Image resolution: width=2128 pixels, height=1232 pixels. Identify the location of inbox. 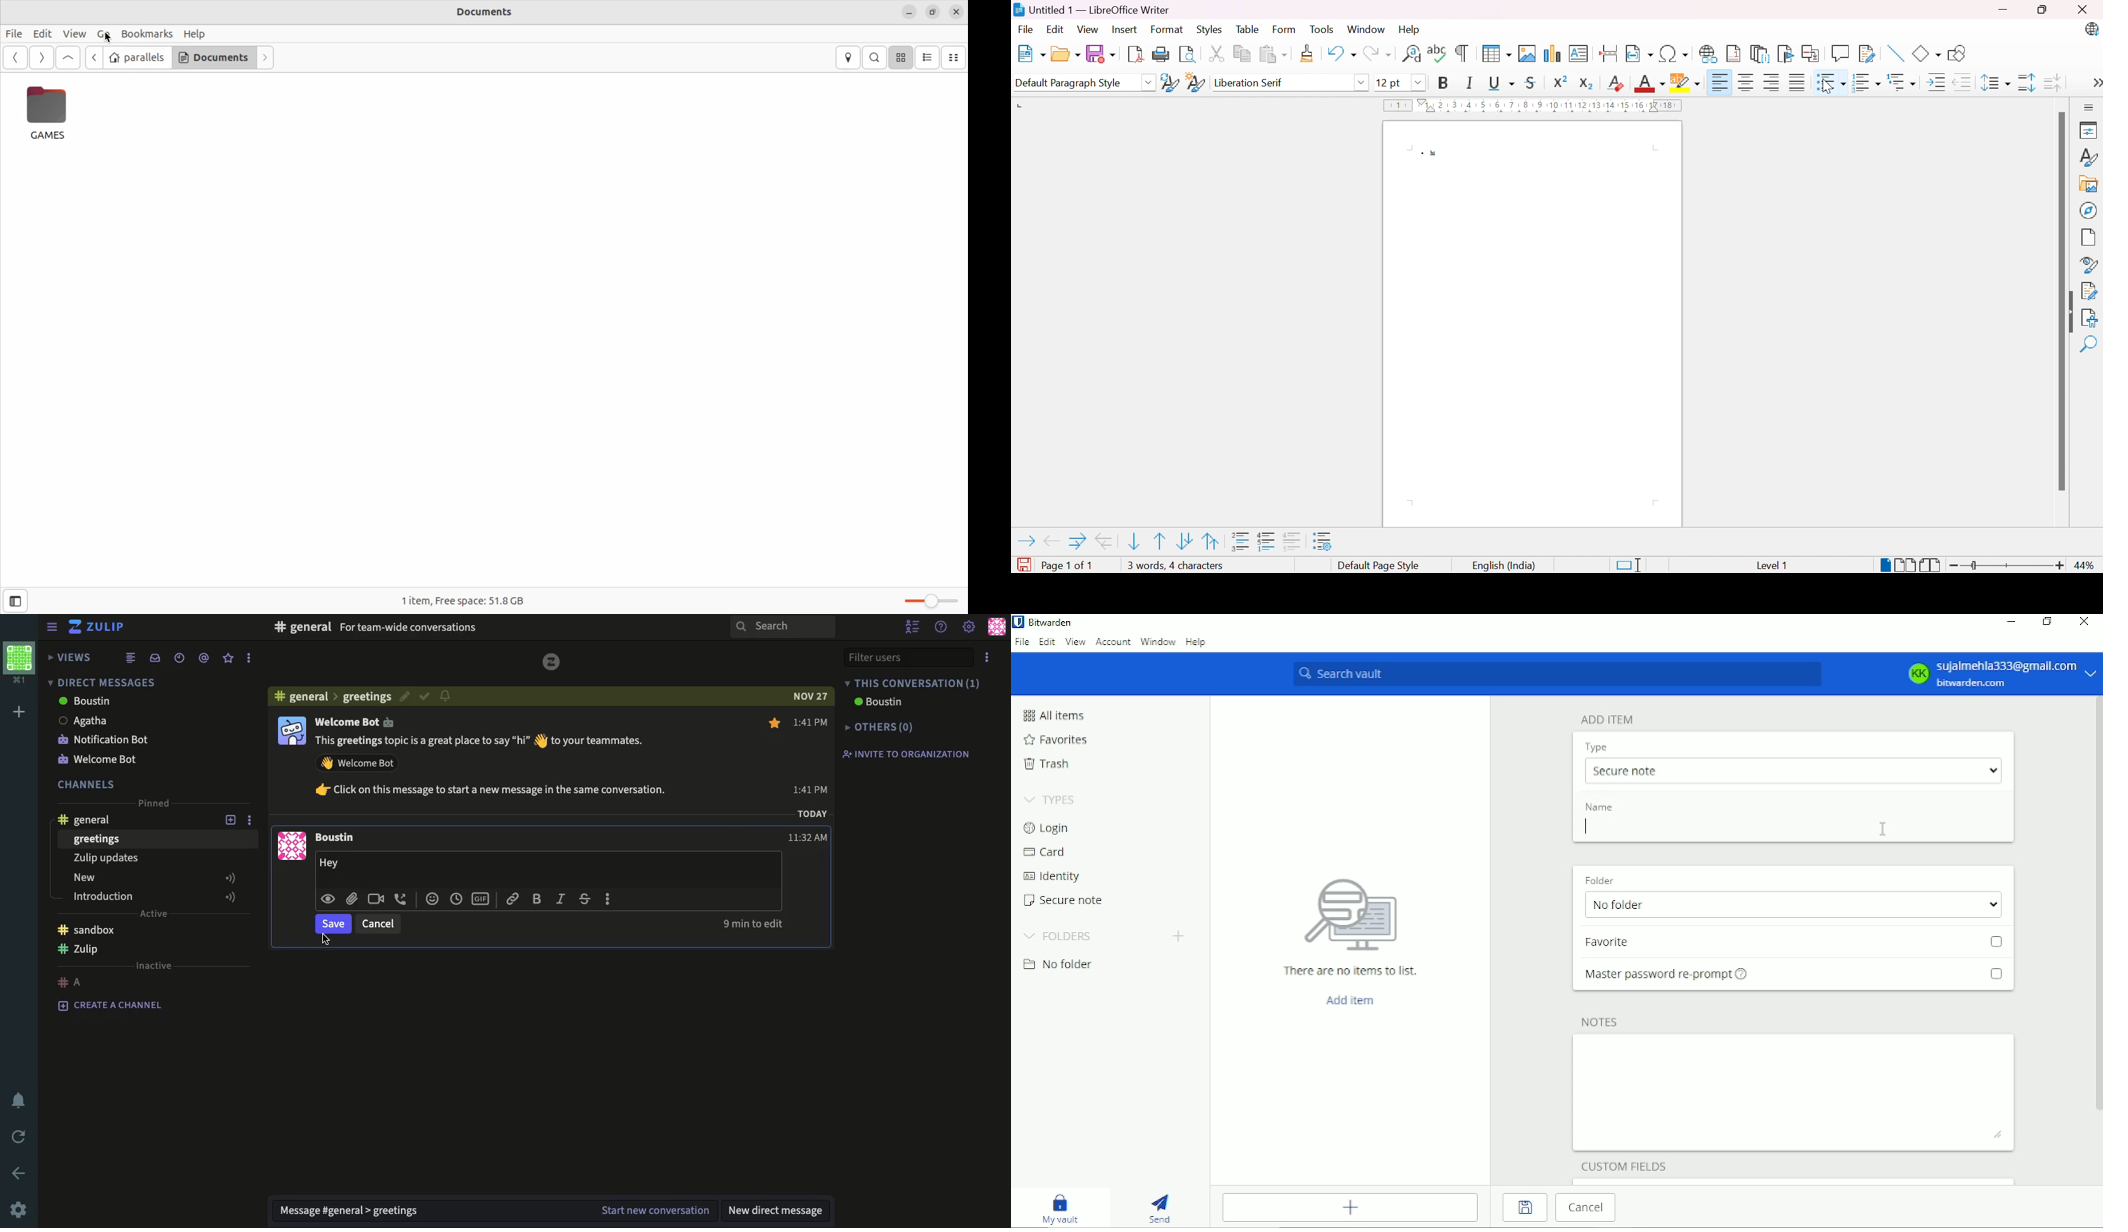
(155, 658).